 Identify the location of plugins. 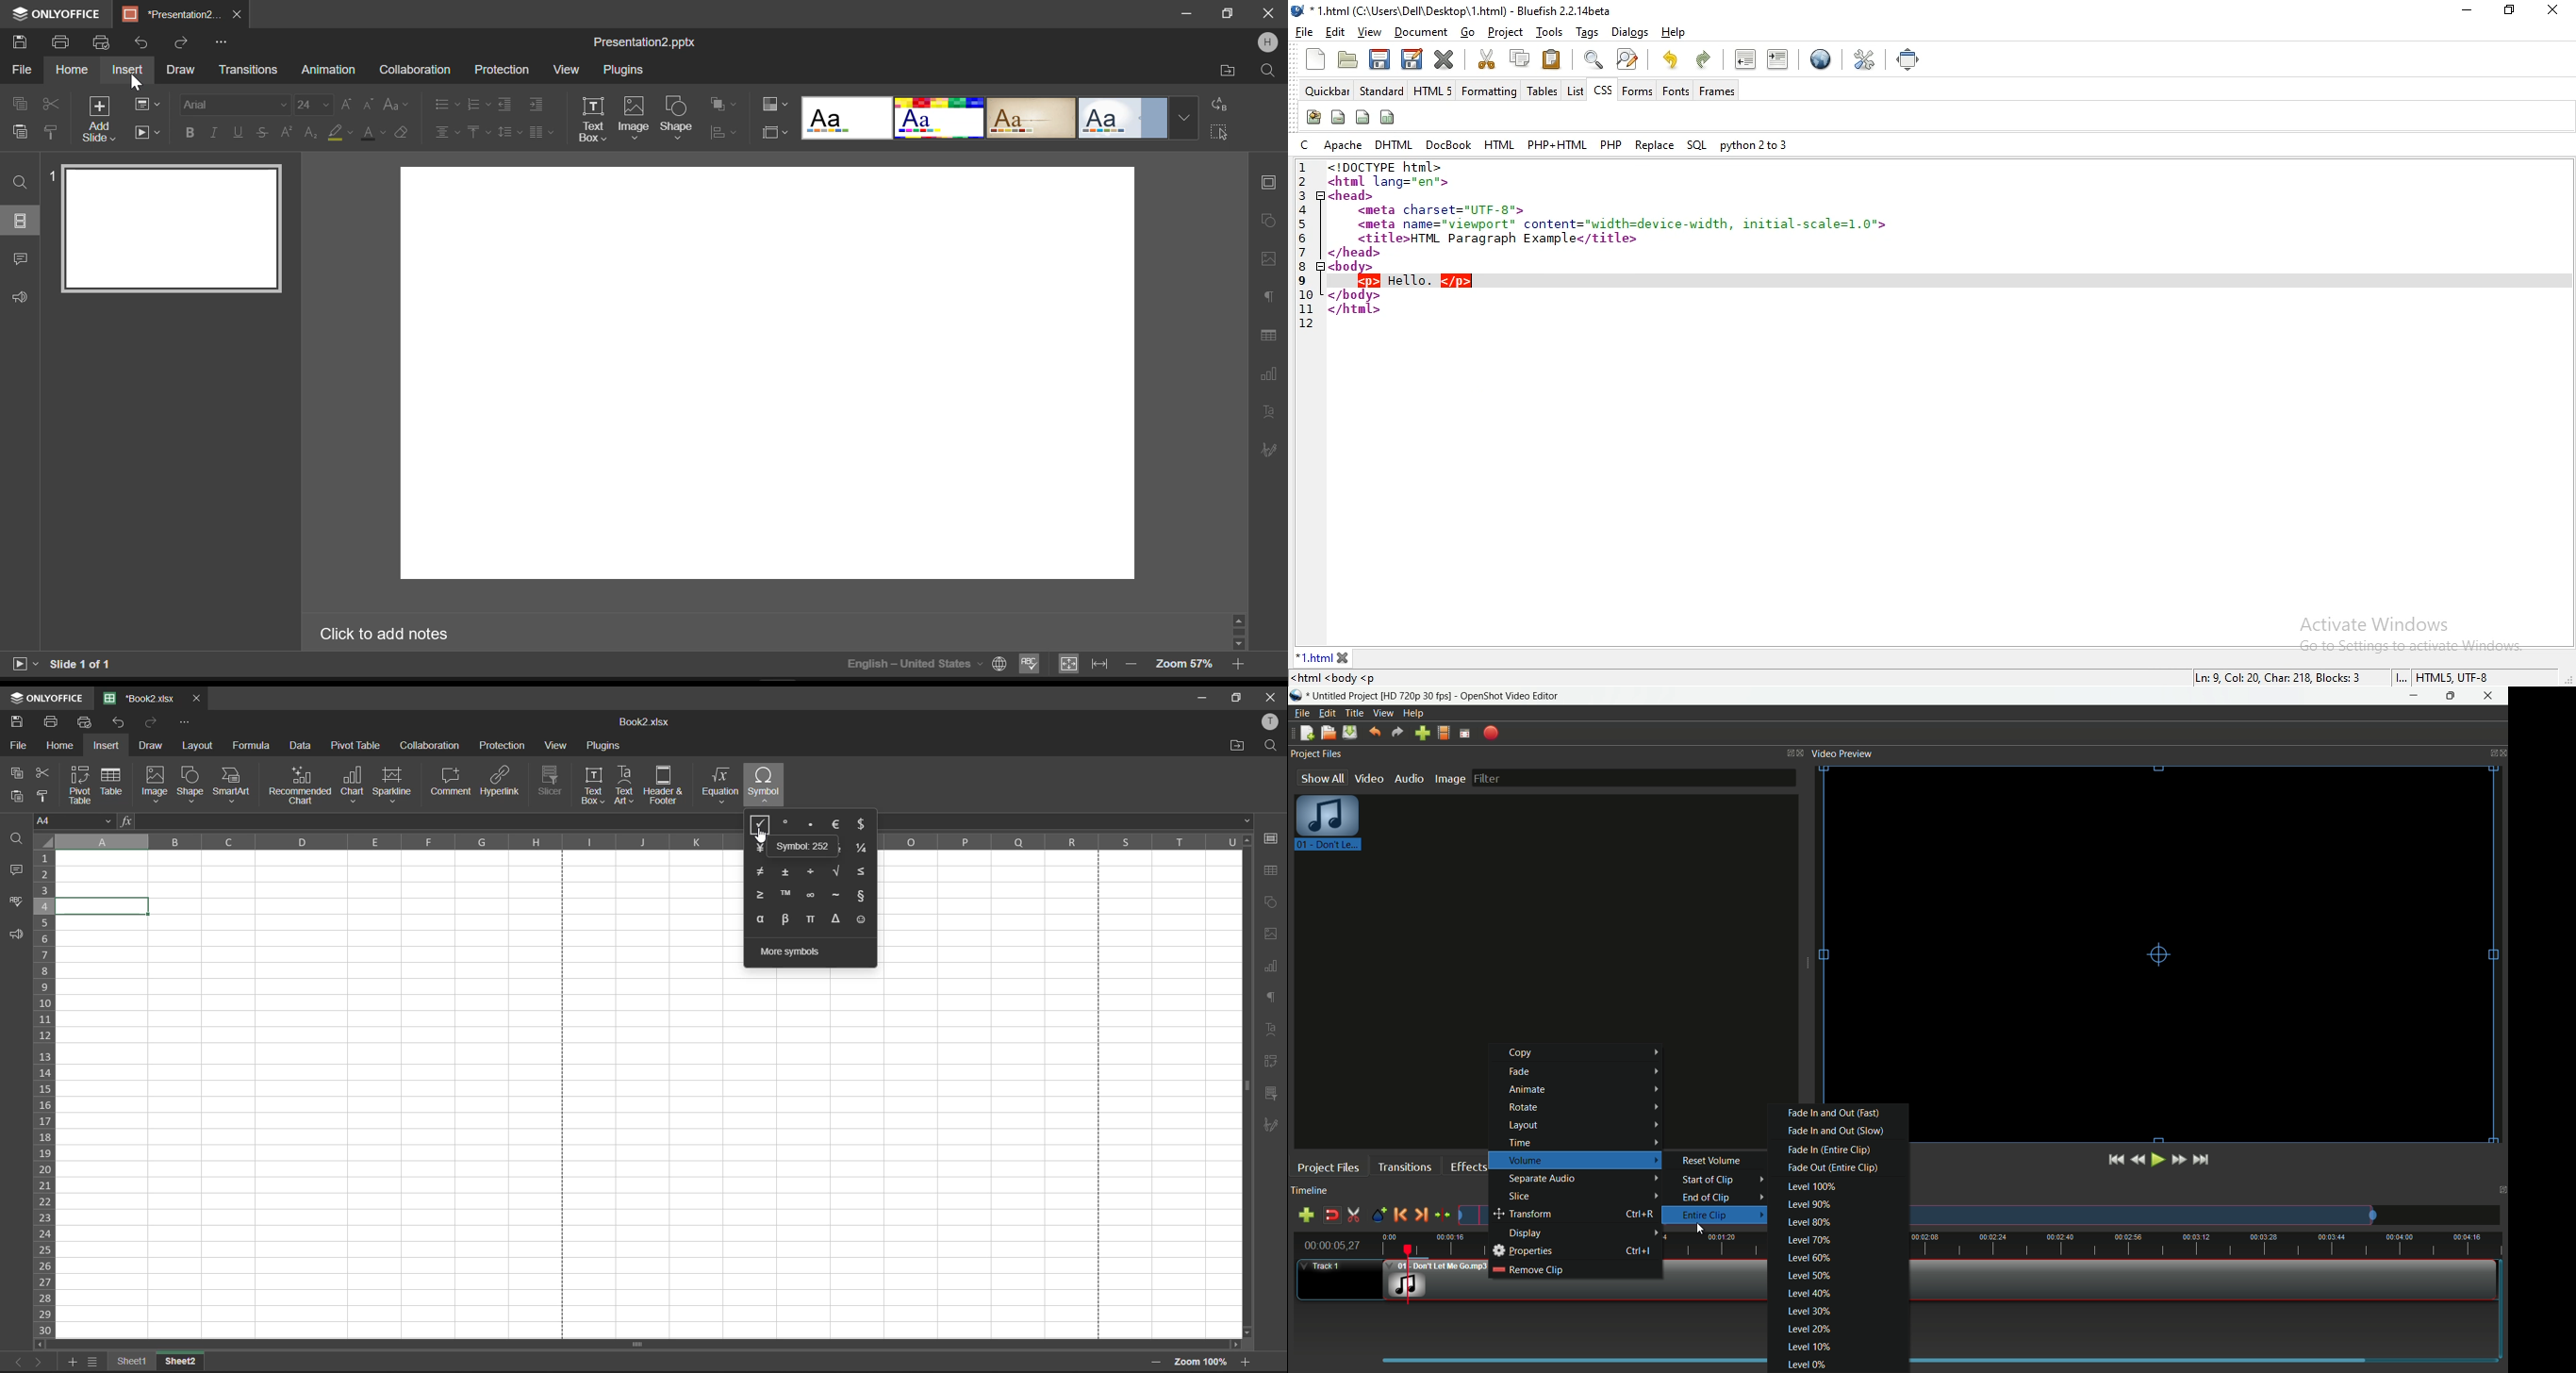
(602, 746).